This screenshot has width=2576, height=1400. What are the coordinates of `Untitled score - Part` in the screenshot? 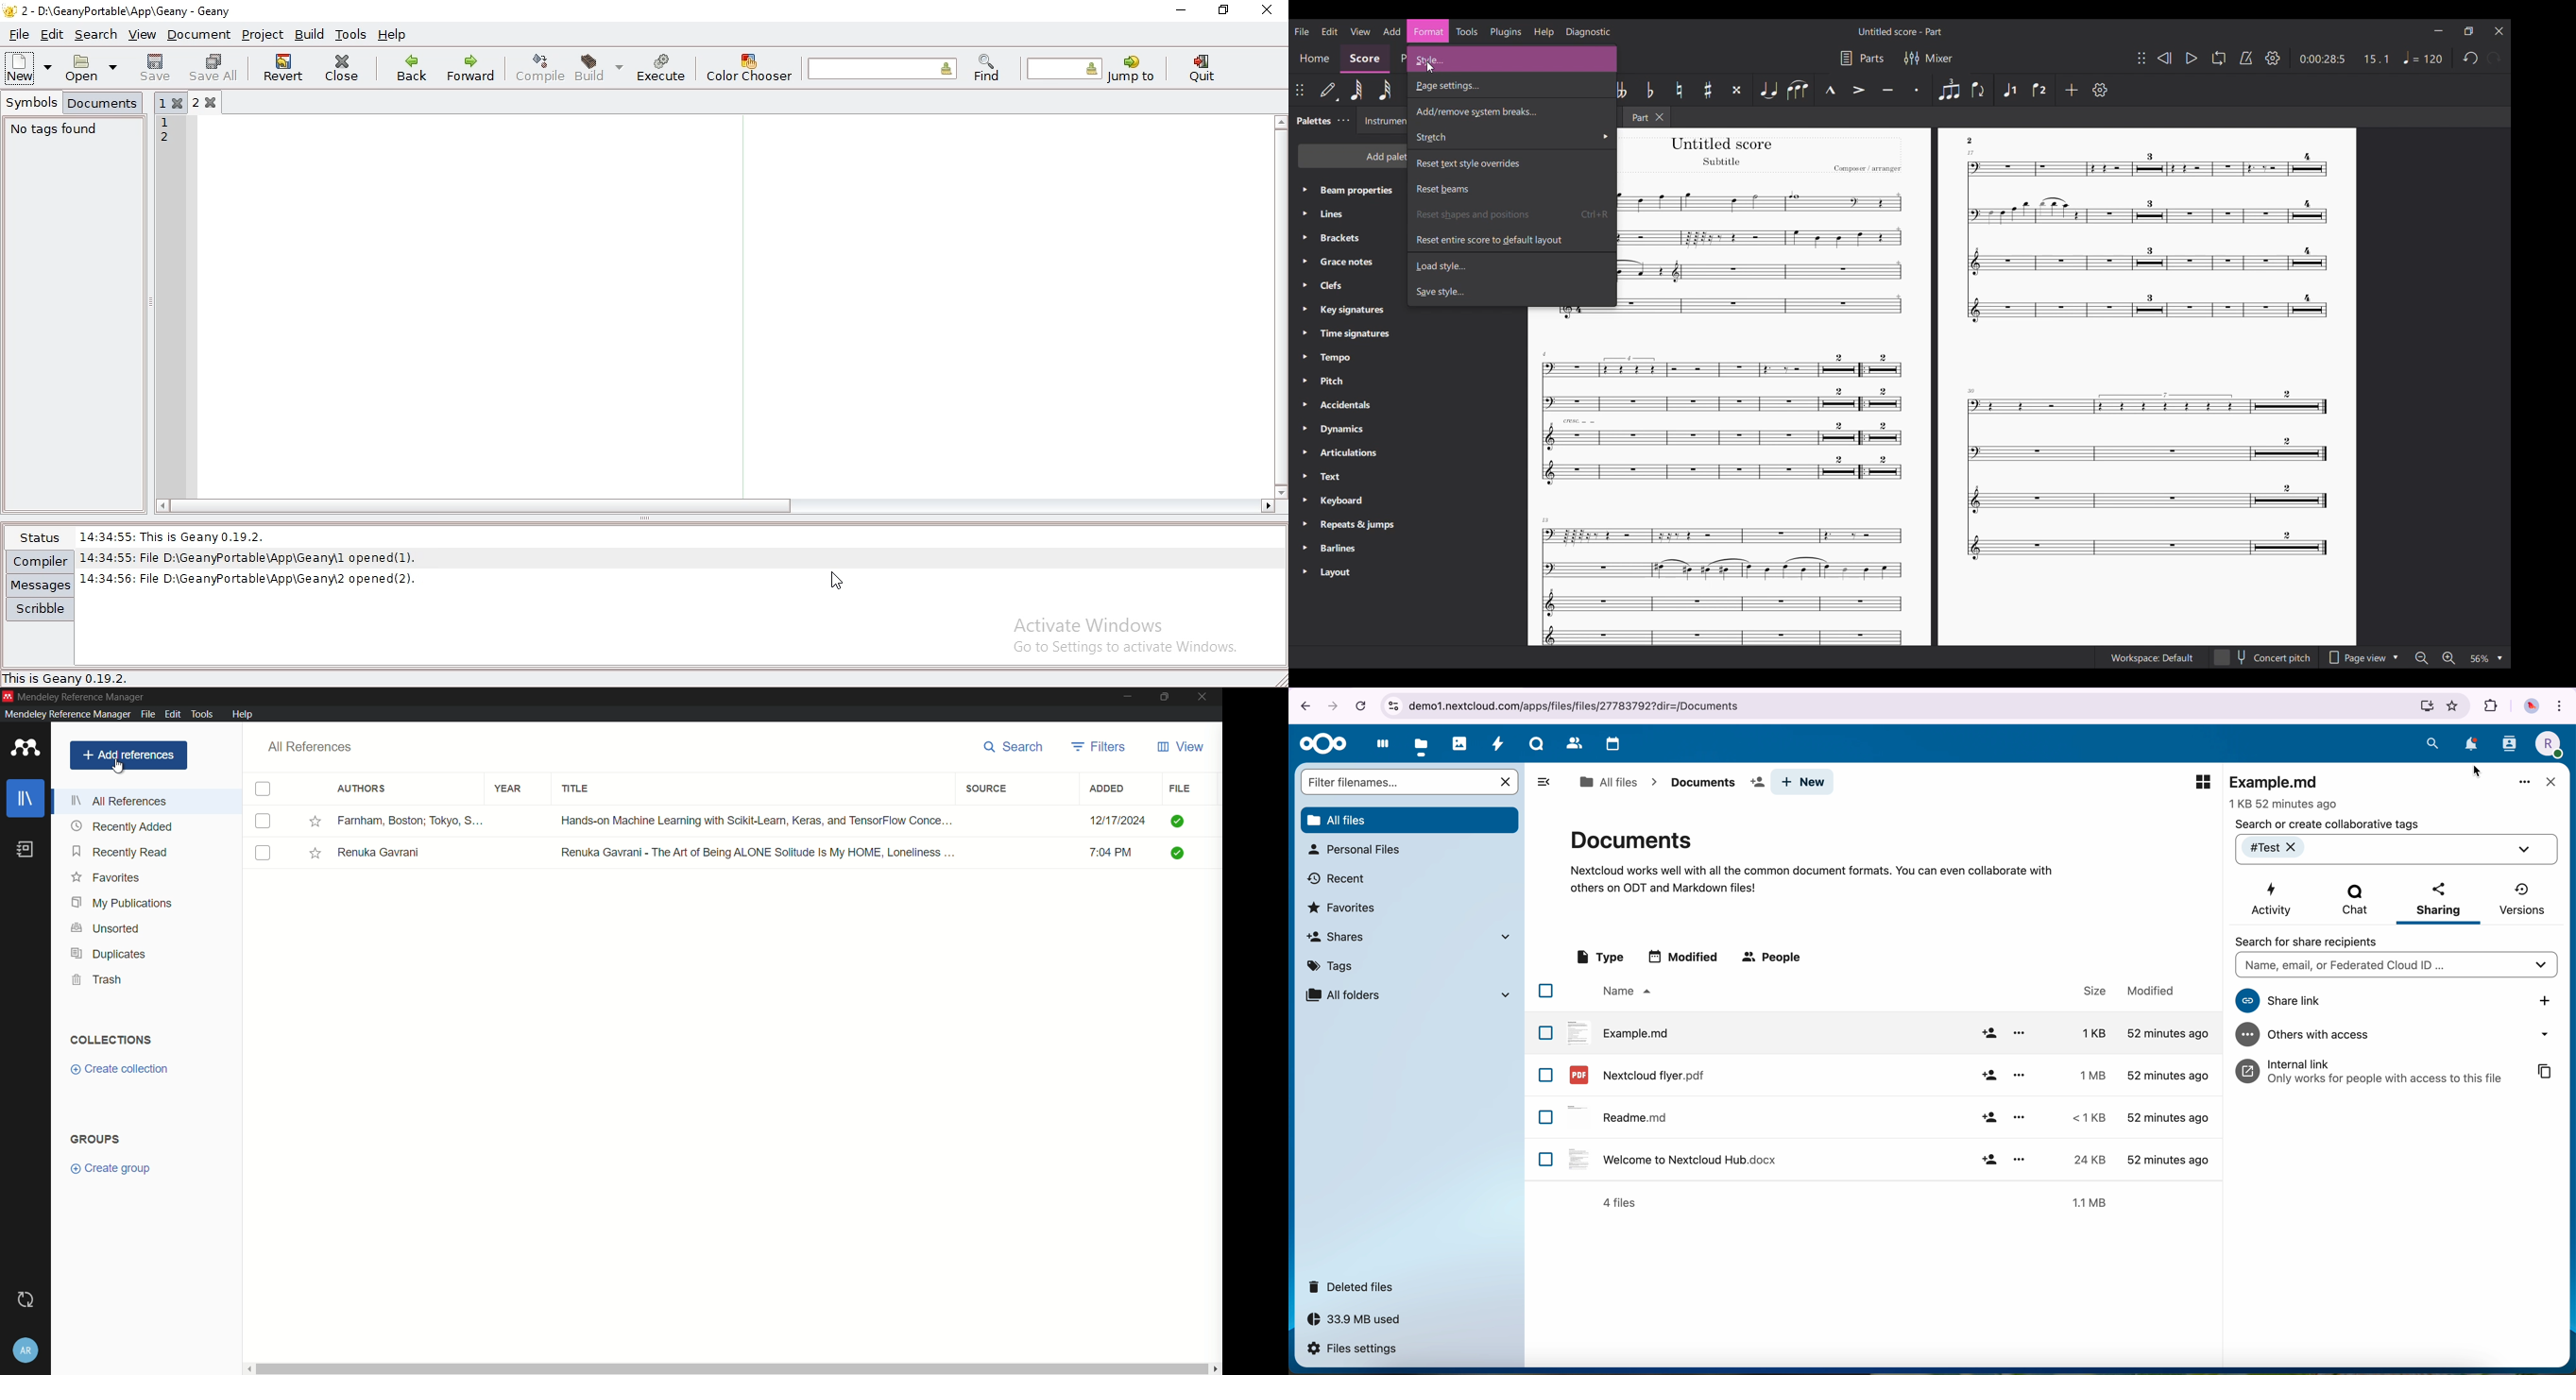 It's located at (1901, 31).